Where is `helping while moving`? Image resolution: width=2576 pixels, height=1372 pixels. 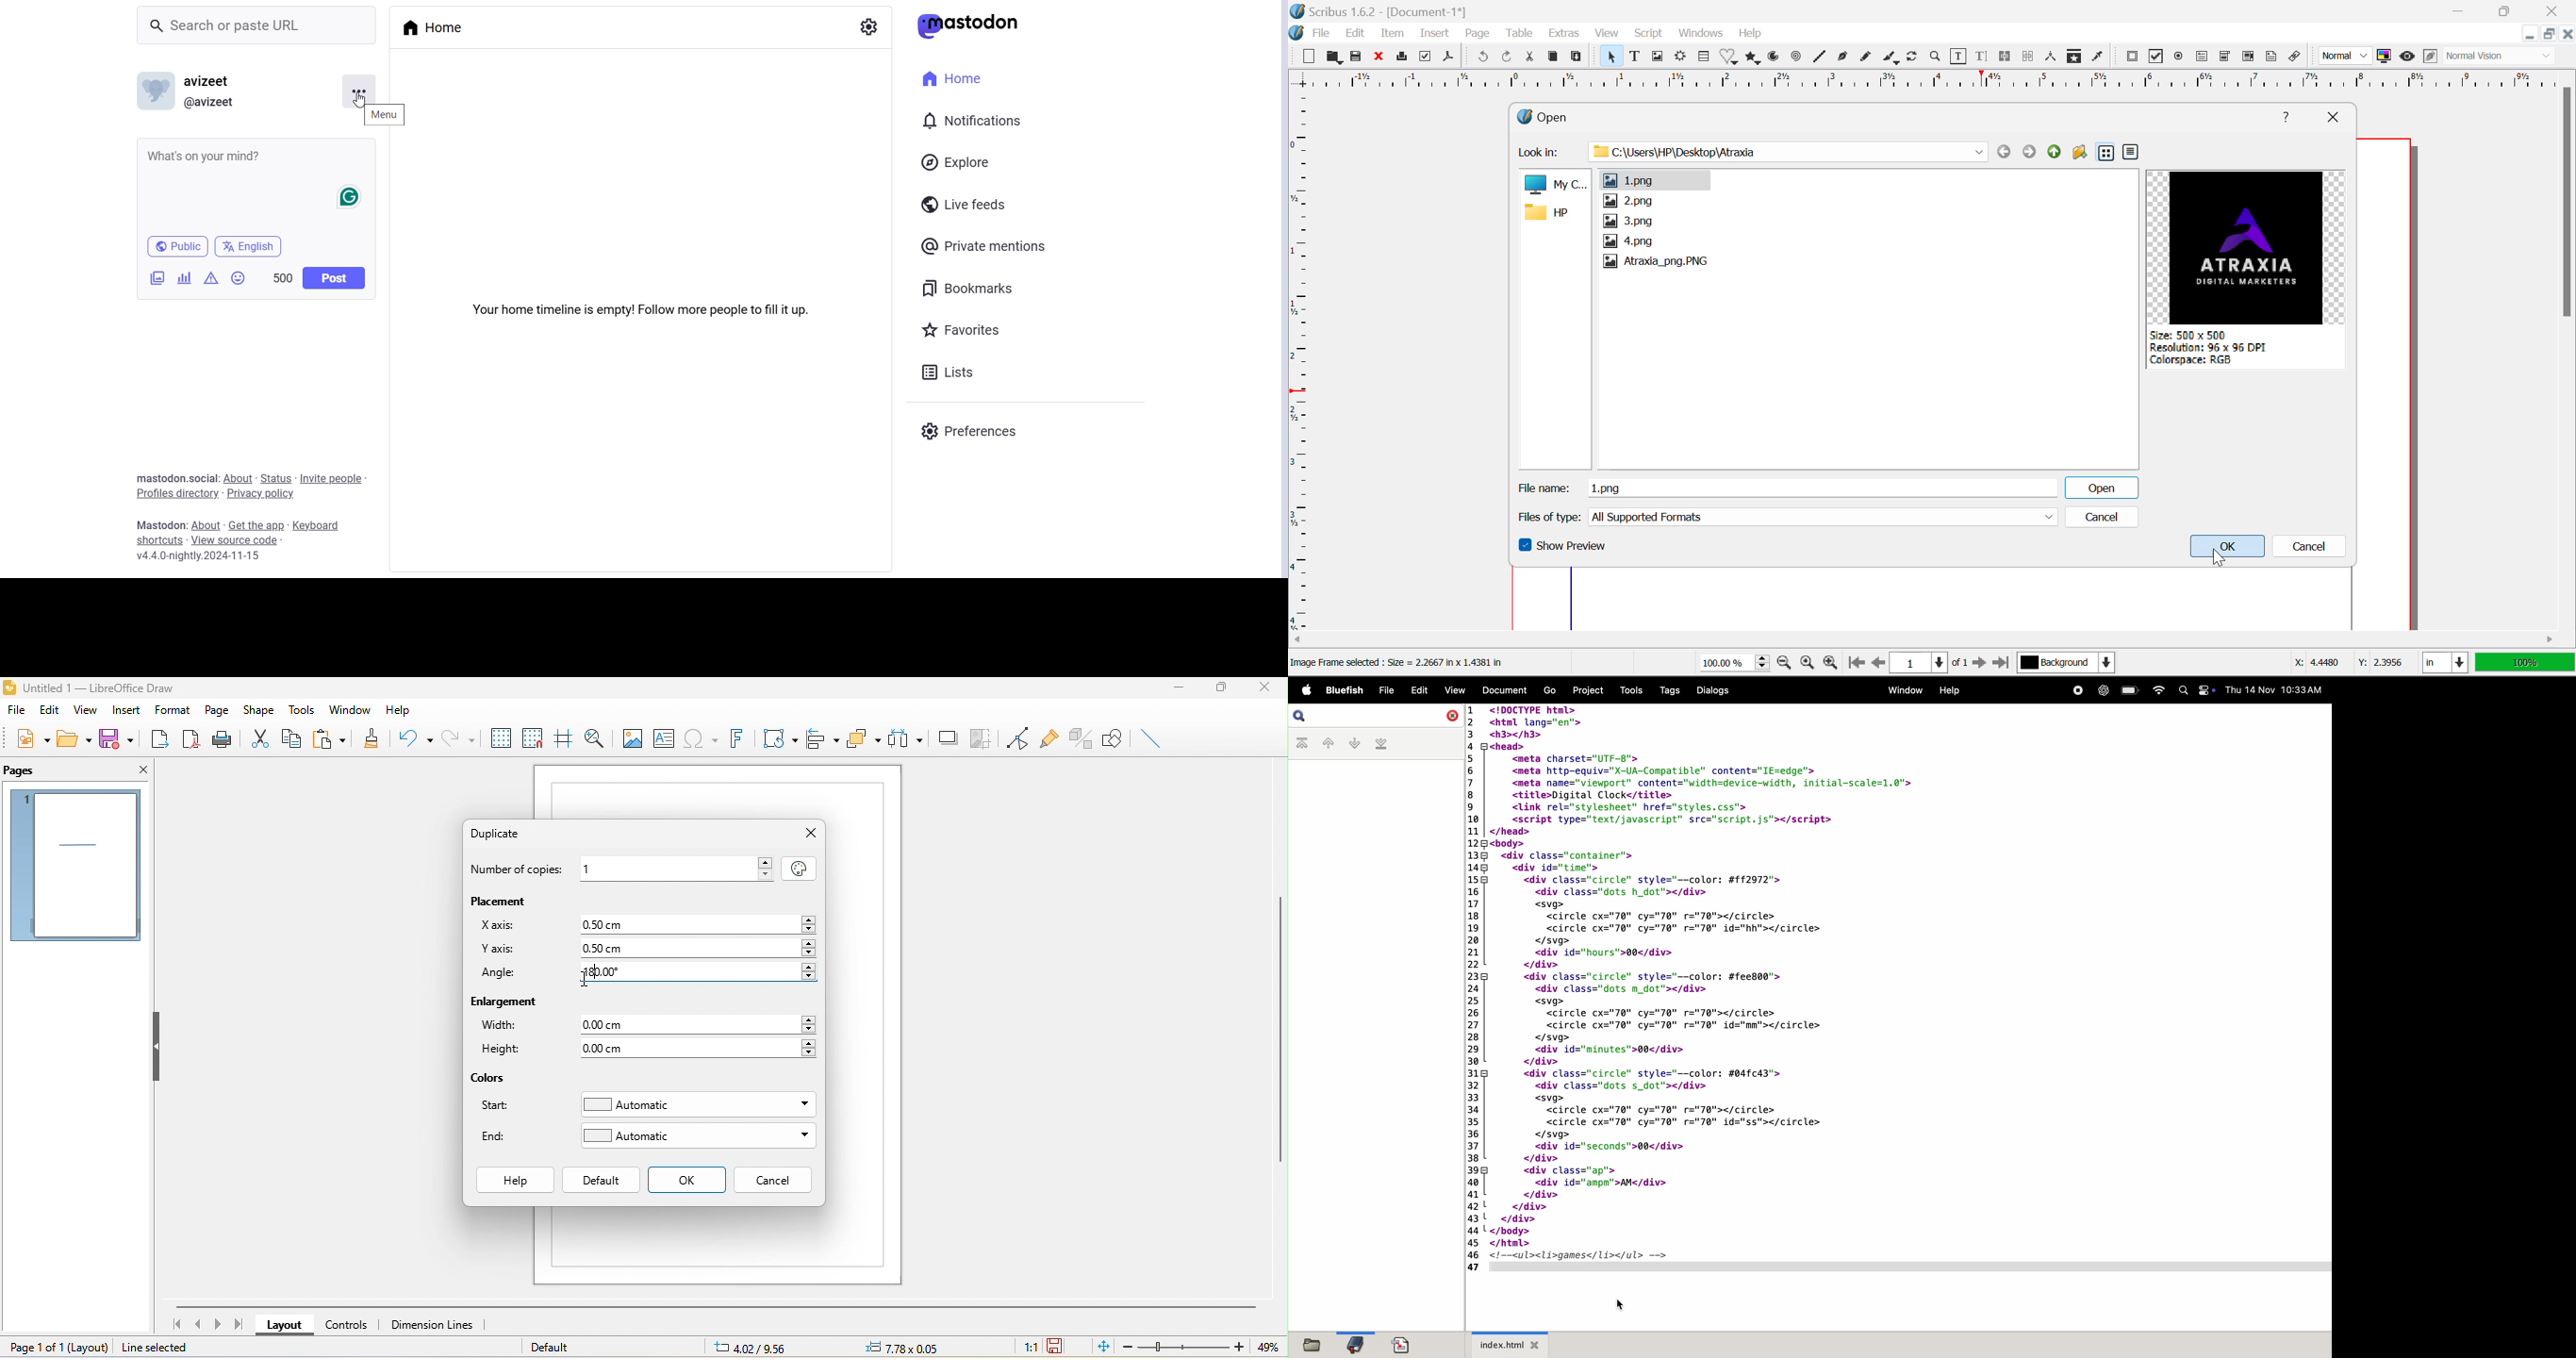
helping while moving is located at coordinates (562, 735).